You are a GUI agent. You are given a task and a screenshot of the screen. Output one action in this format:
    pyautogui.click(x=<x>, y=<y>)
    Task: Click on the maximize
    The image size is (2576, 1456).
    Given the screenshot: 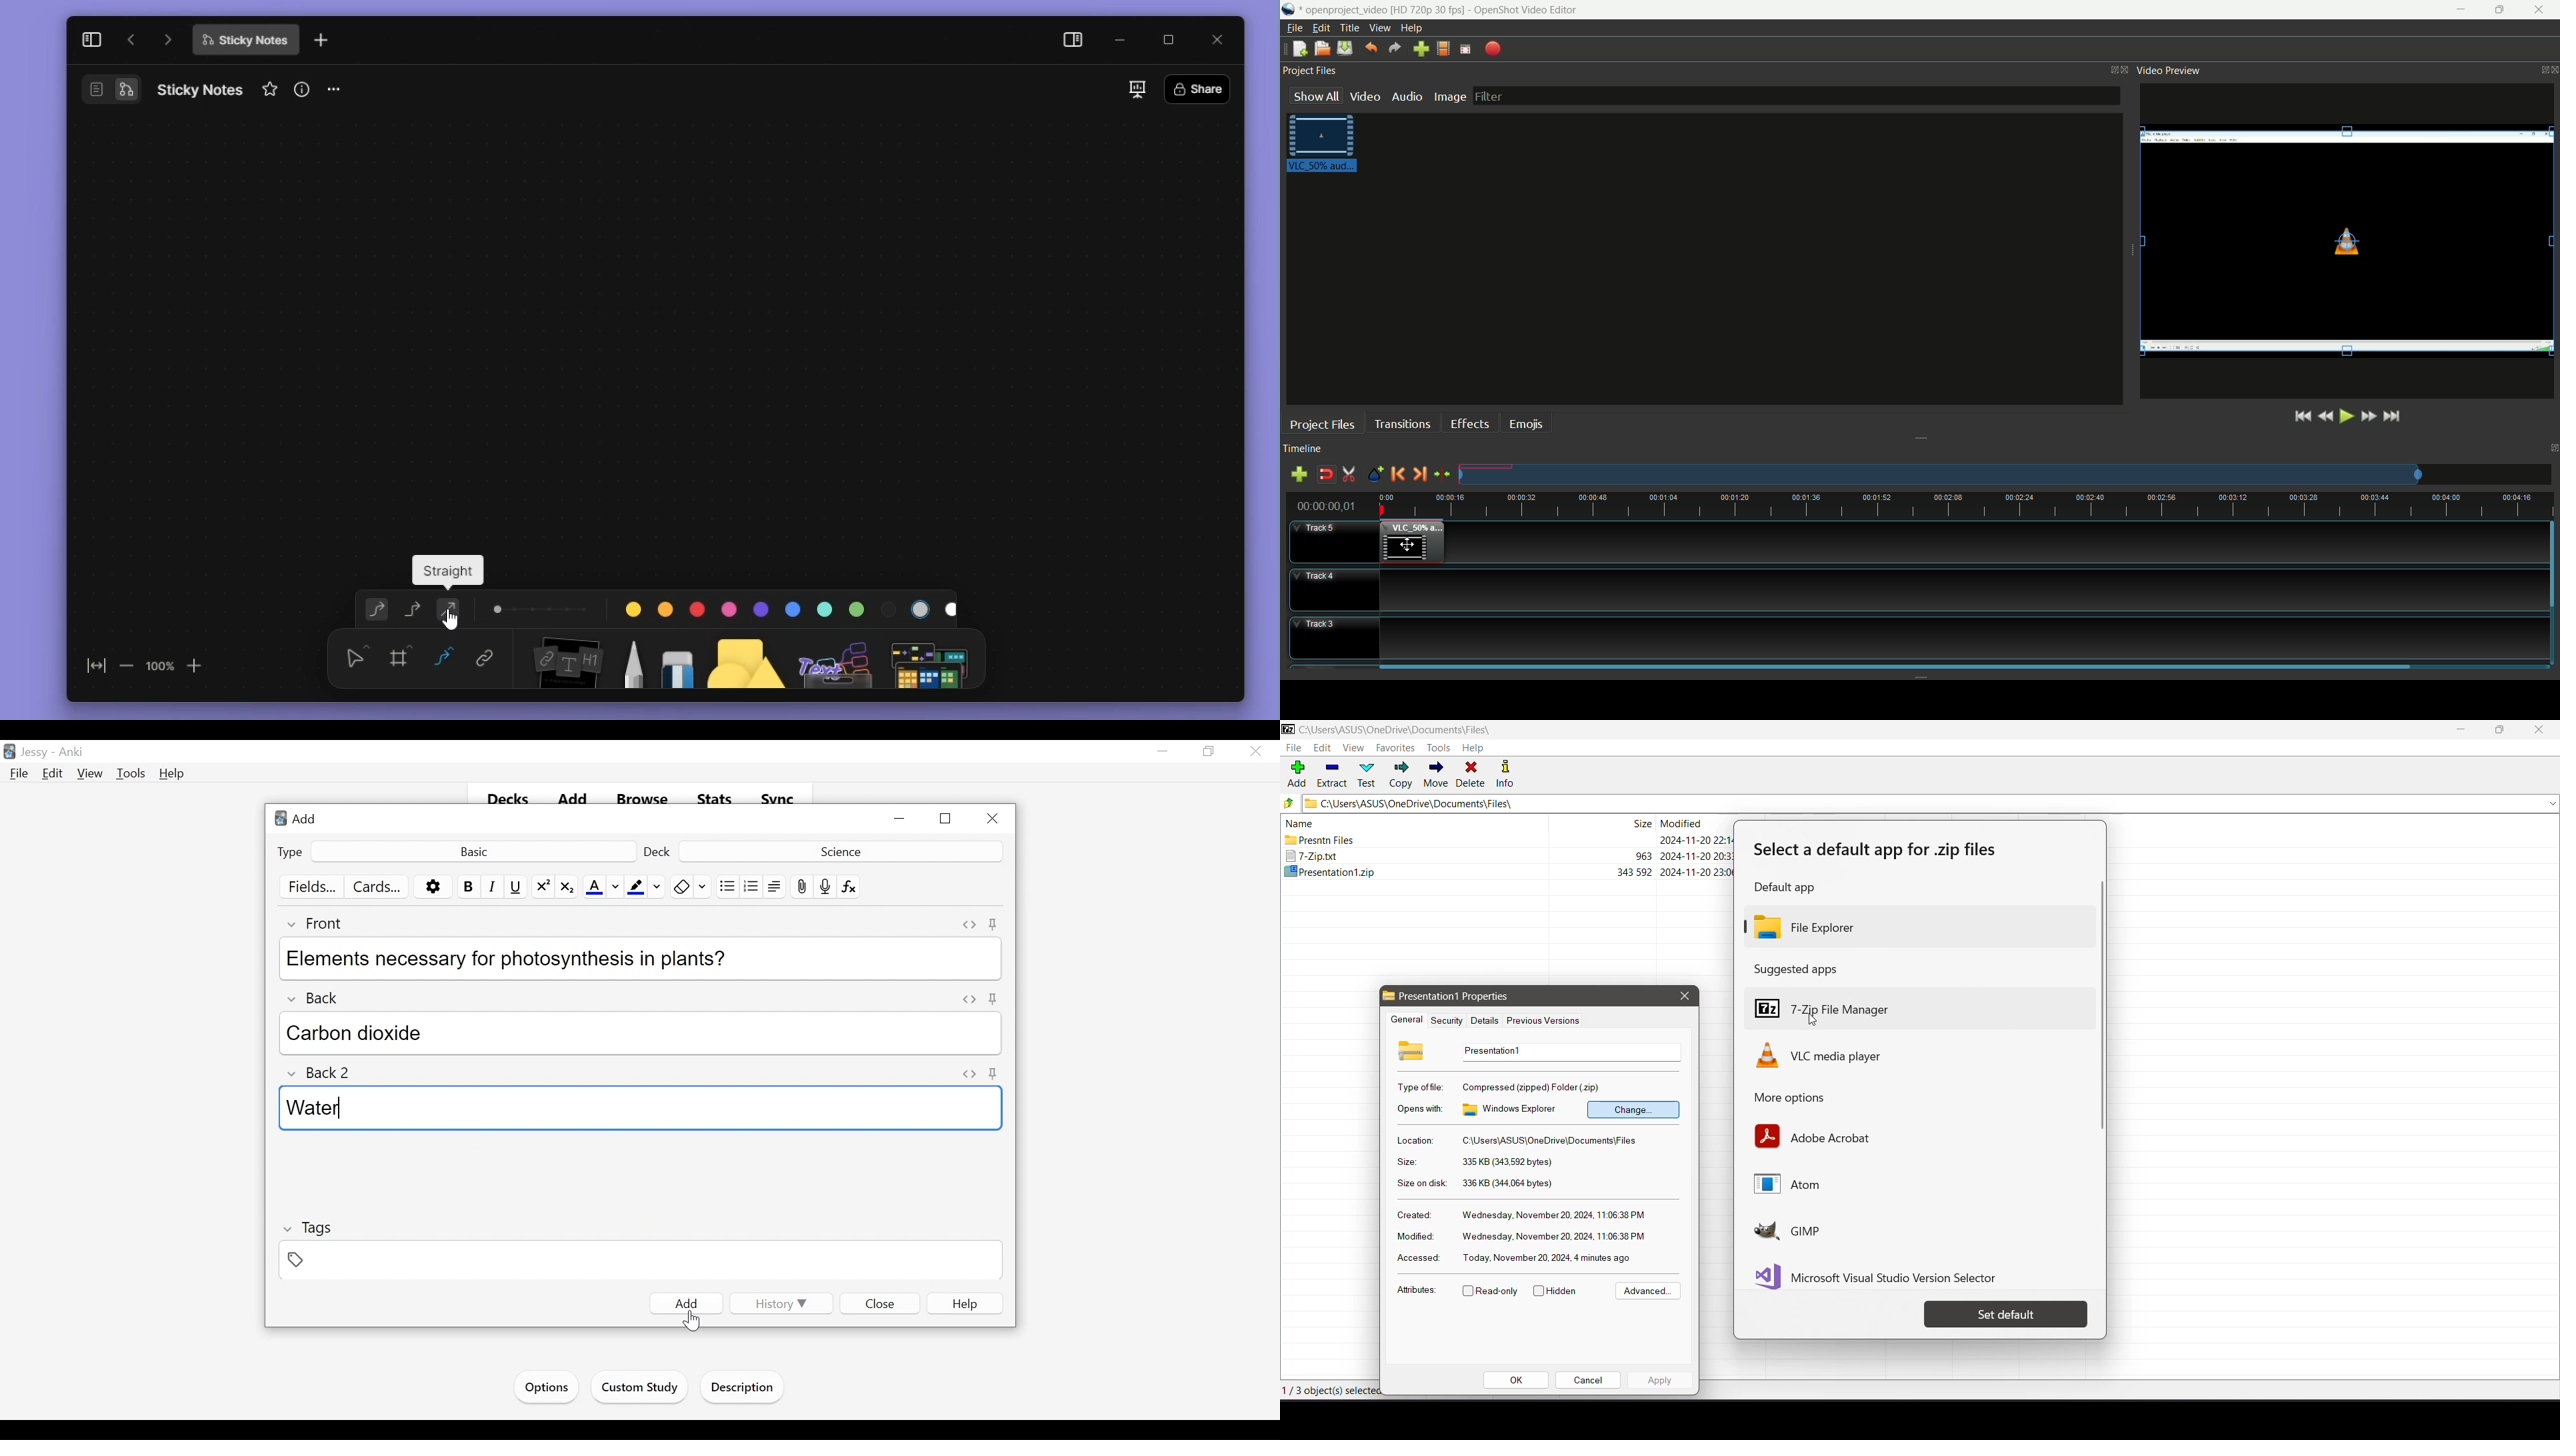 What is the action you would take?
    pyautogui.click(x=1175, y=41)
    